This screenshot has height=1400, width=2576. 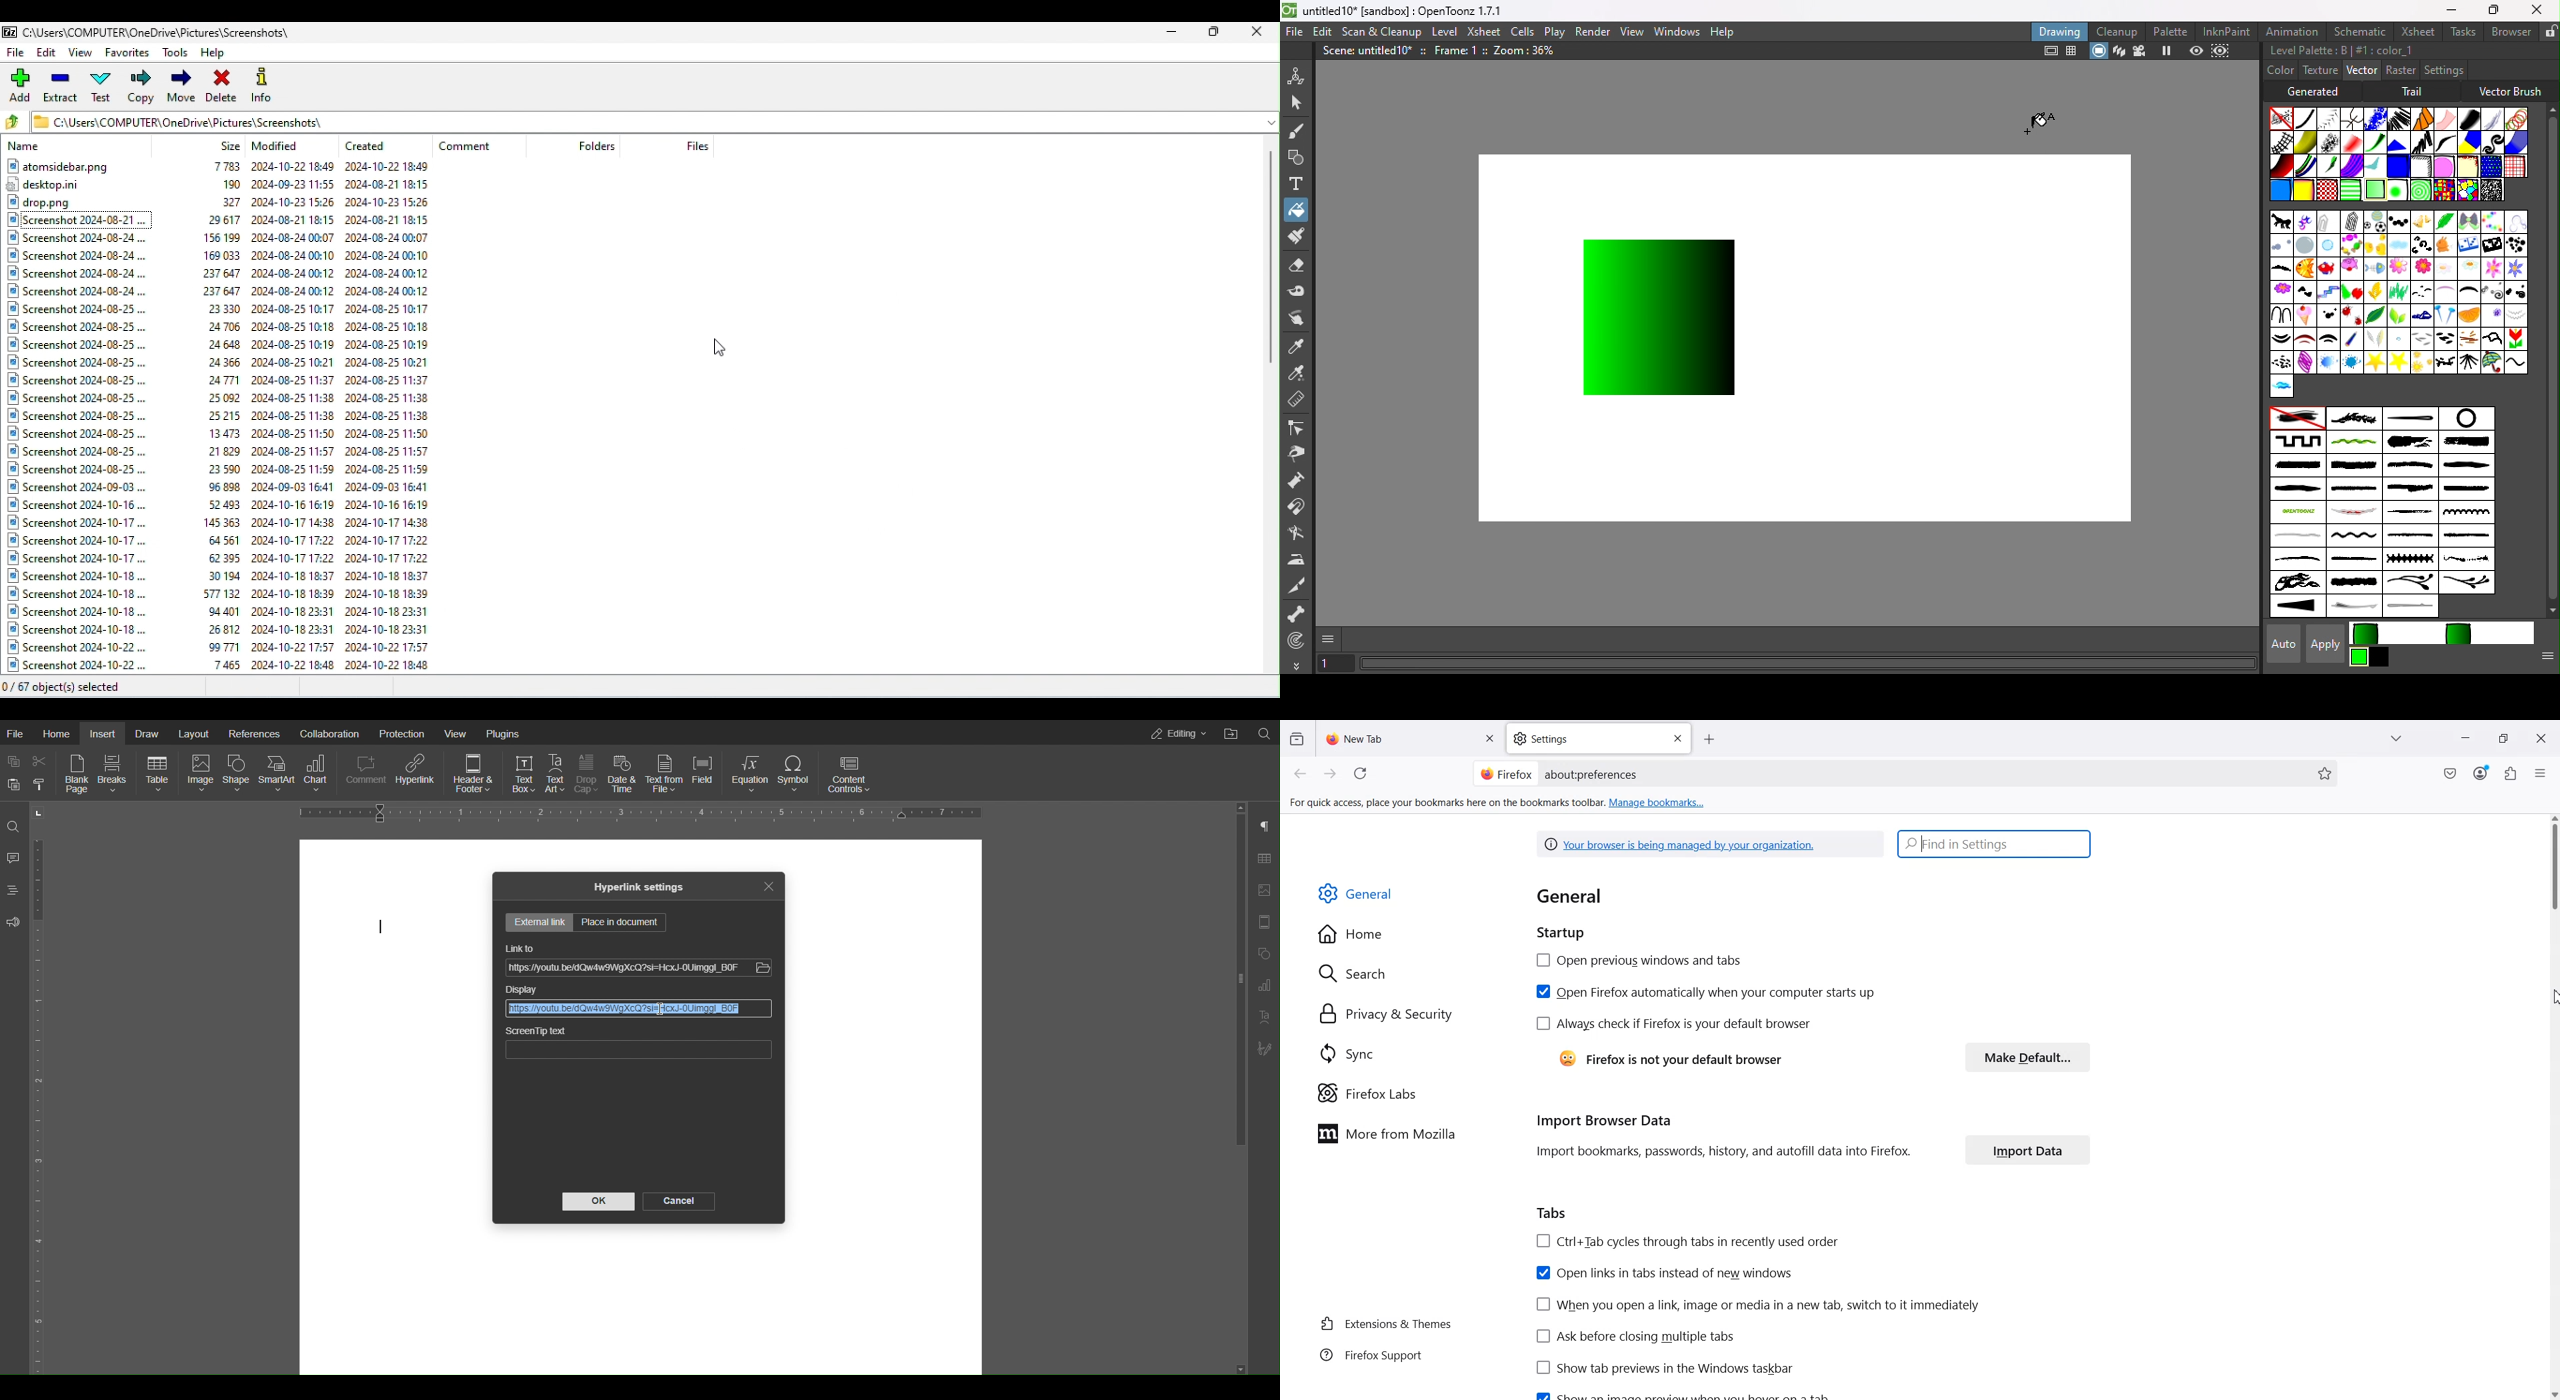 What do you see at coordinates (2296, 490) in the screenshot?
I see `medium_brush3` at bounding box center [2296, 490].